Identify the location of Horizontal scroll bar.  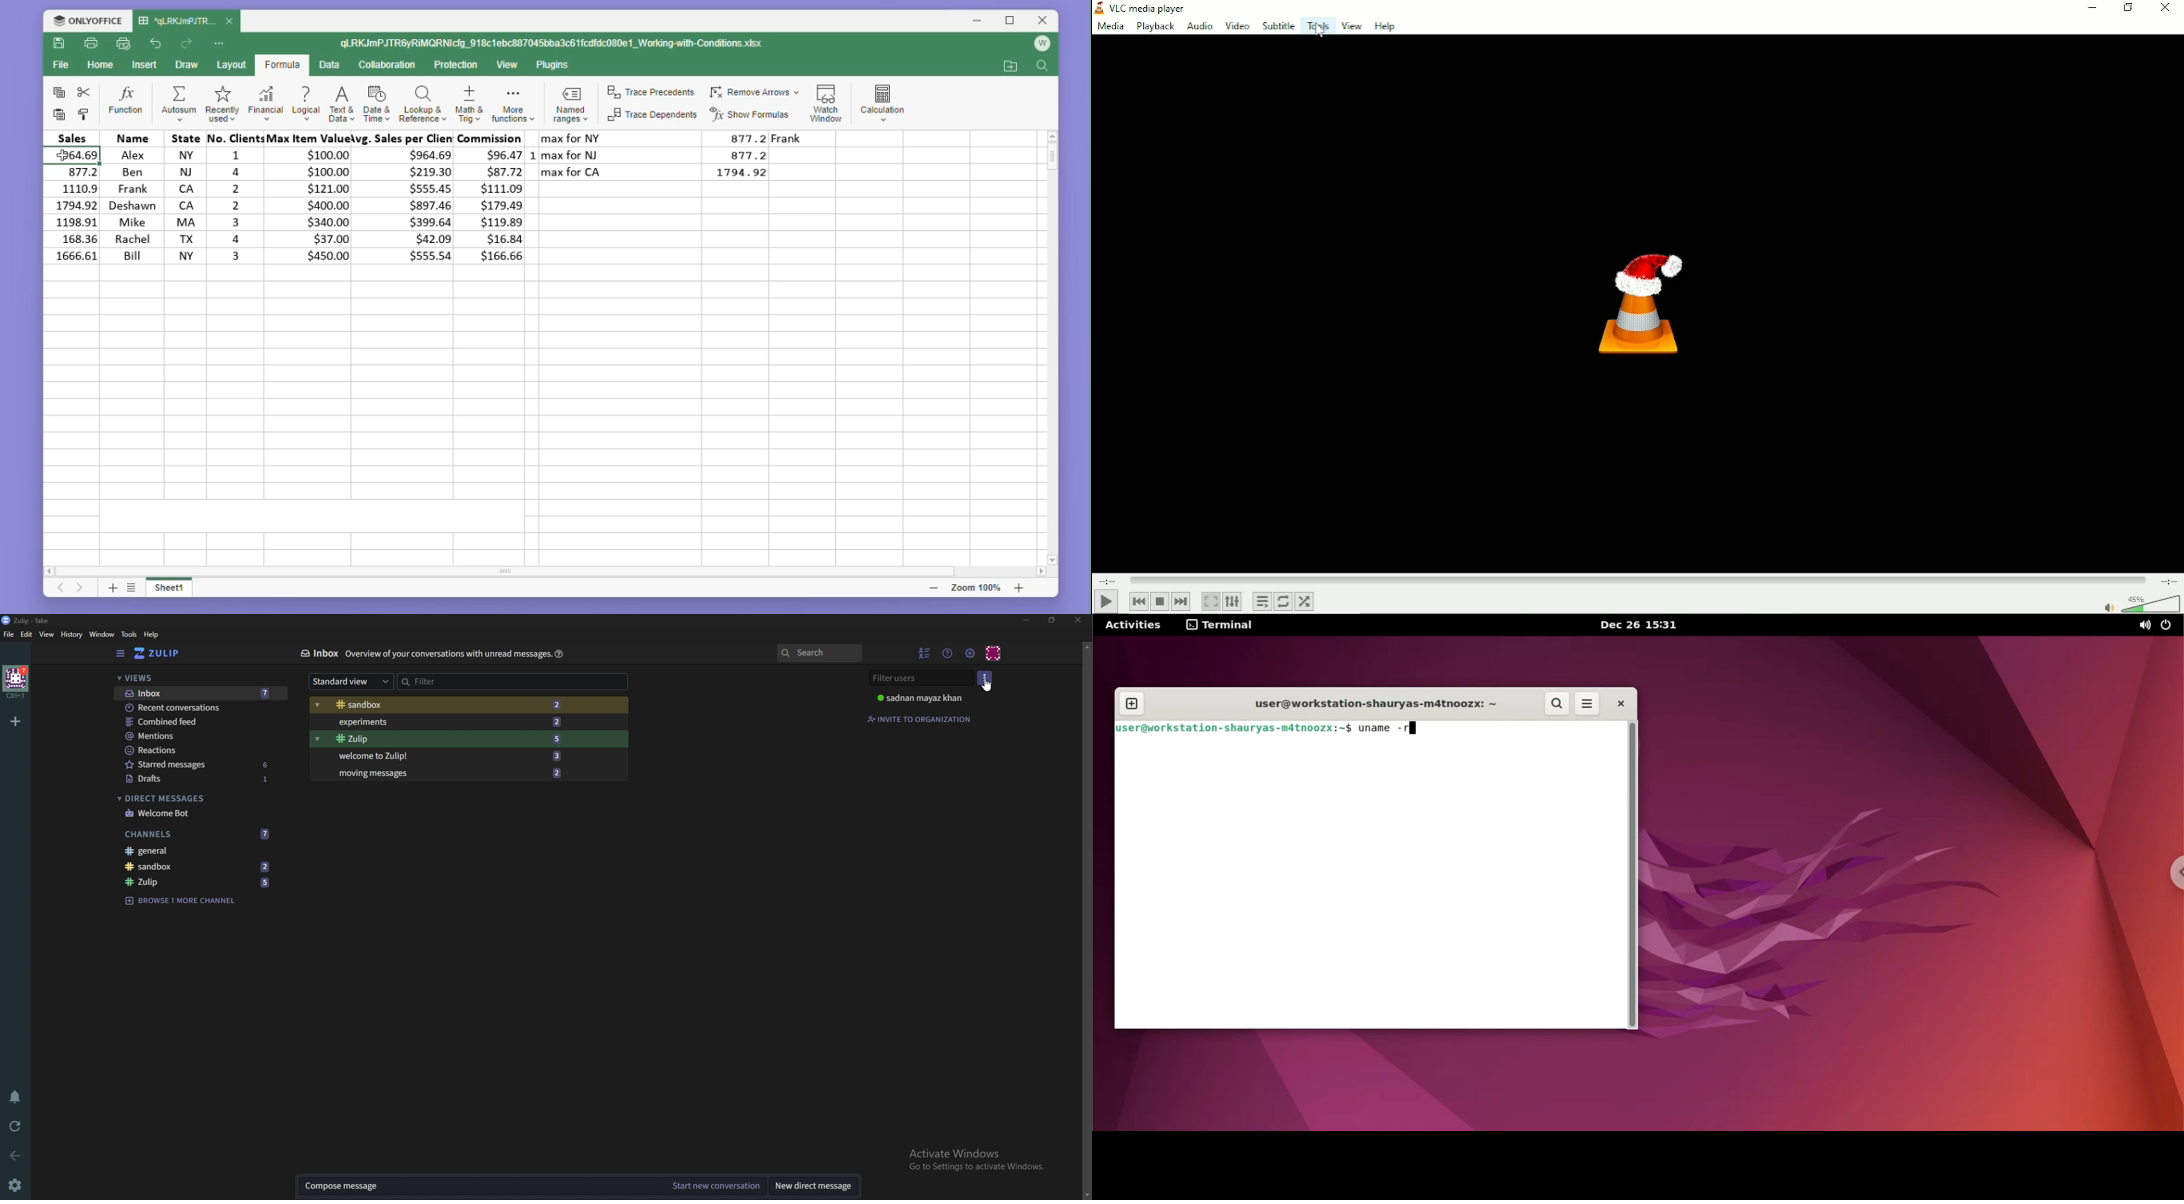
(536, 571).